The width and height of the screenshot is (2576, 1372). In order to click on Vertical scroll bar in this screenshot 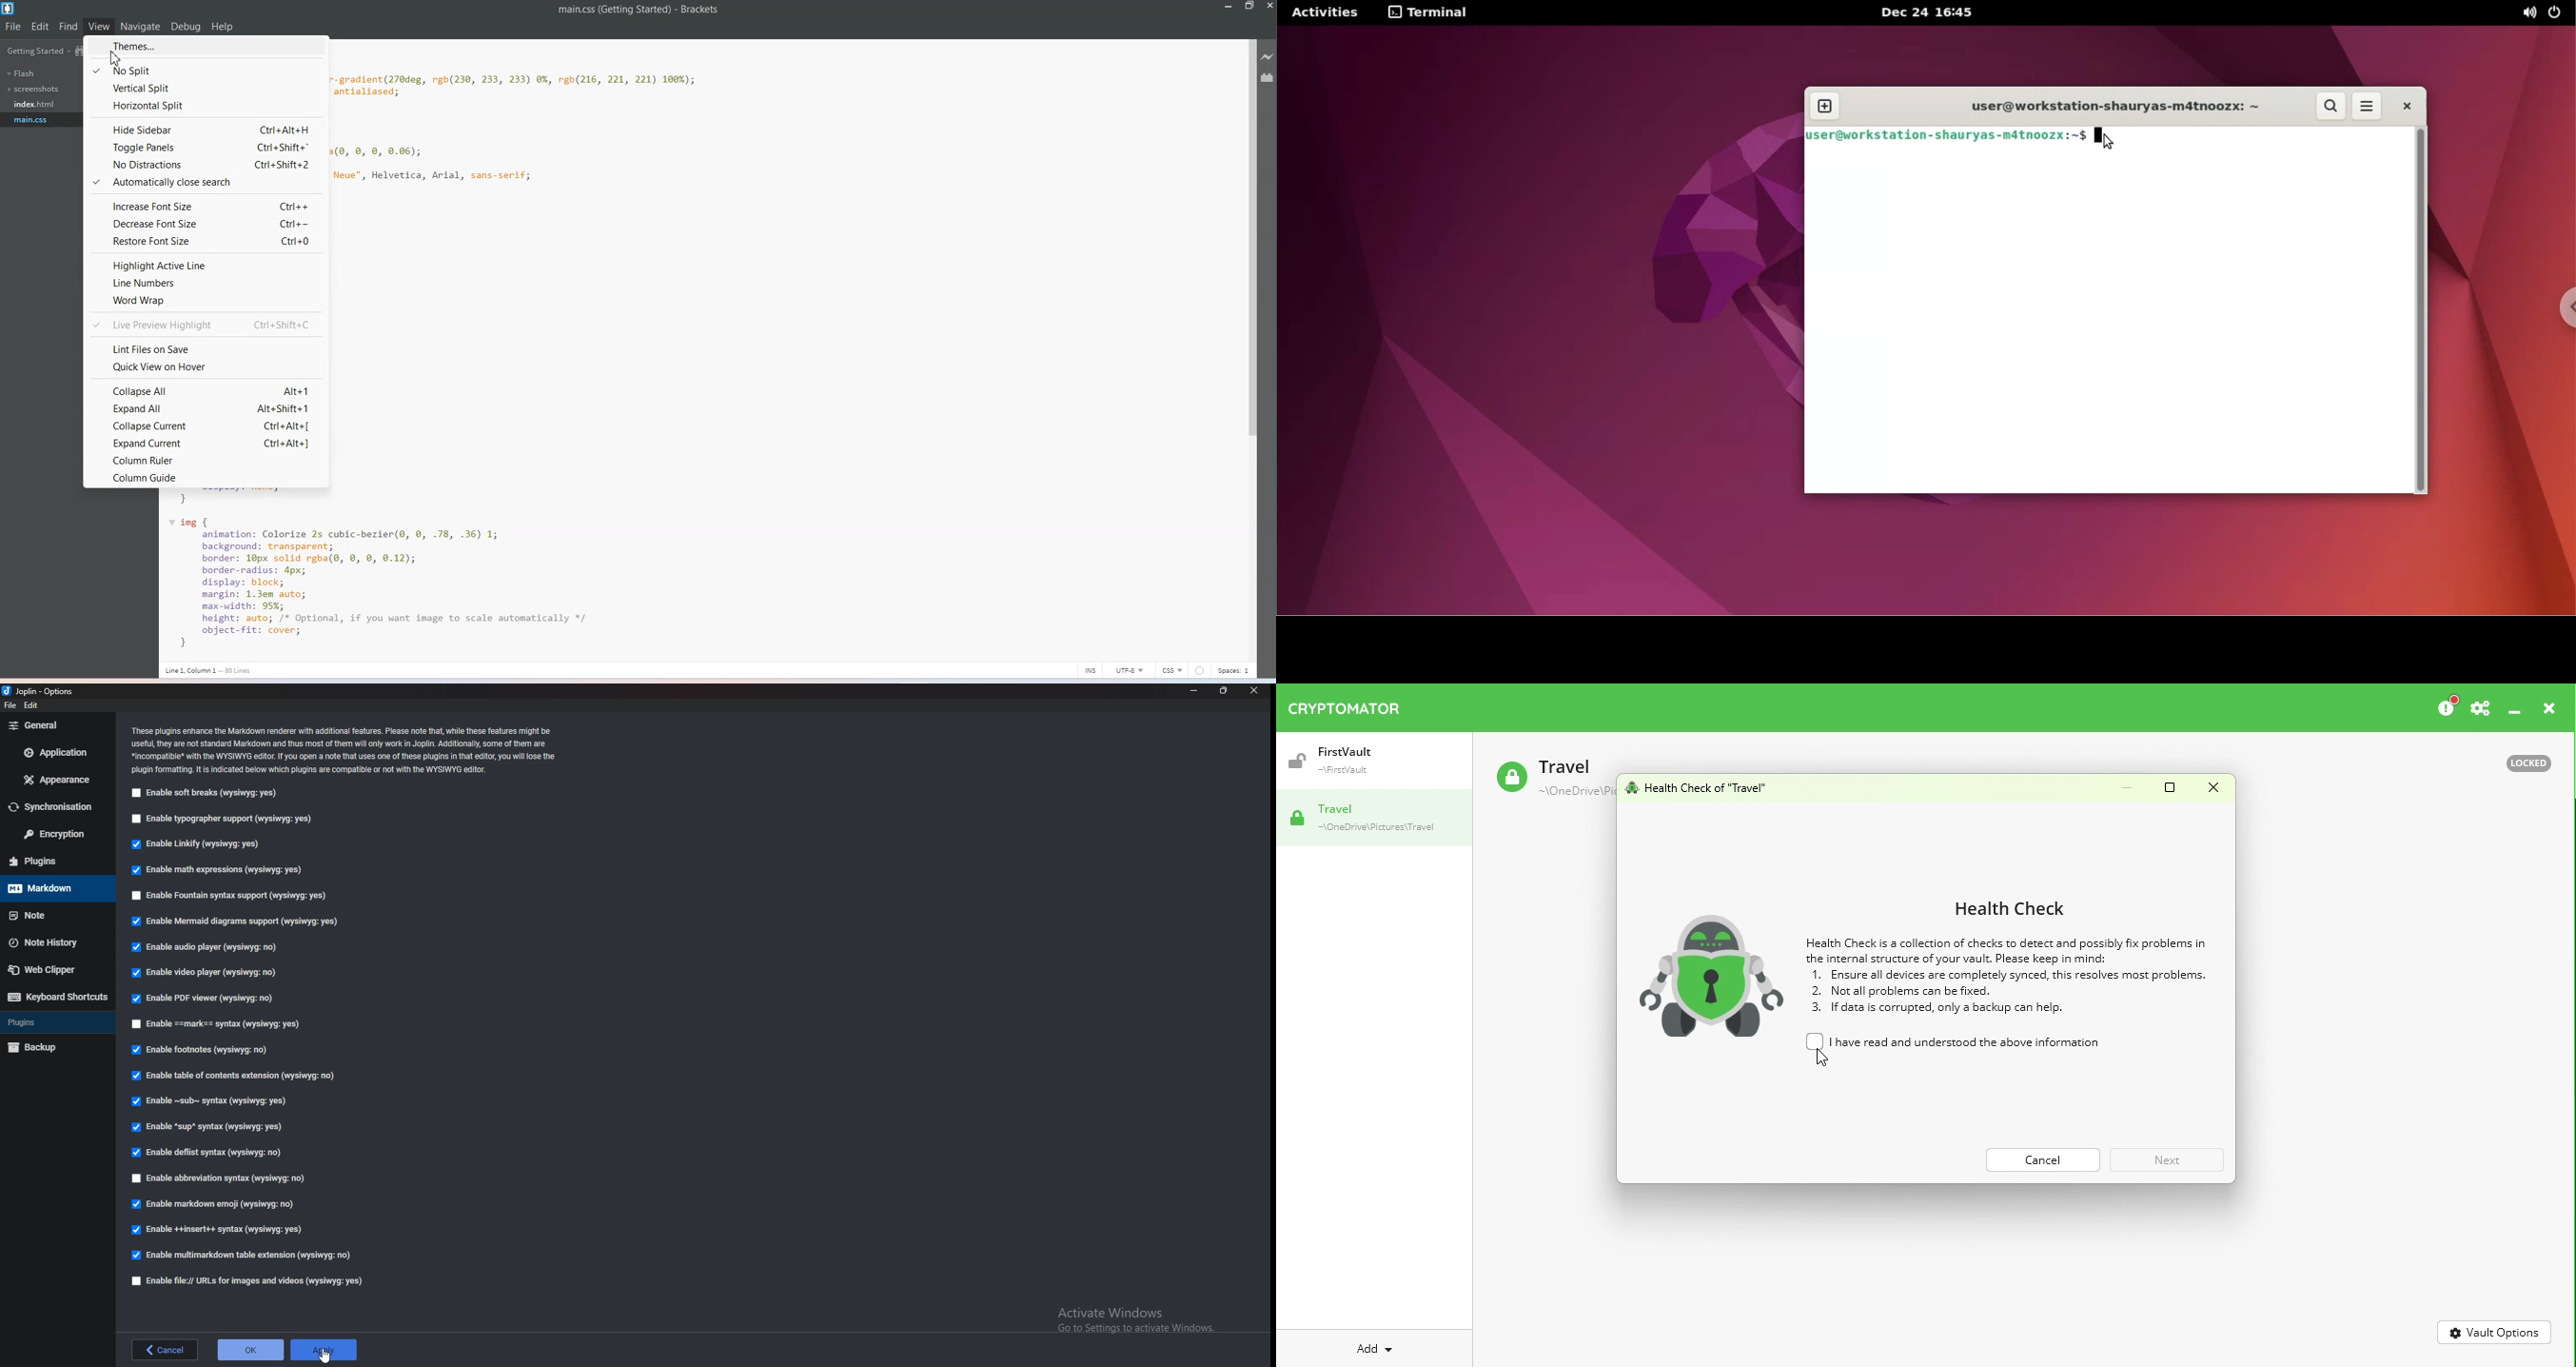, I will do `click(1250, 348)`.